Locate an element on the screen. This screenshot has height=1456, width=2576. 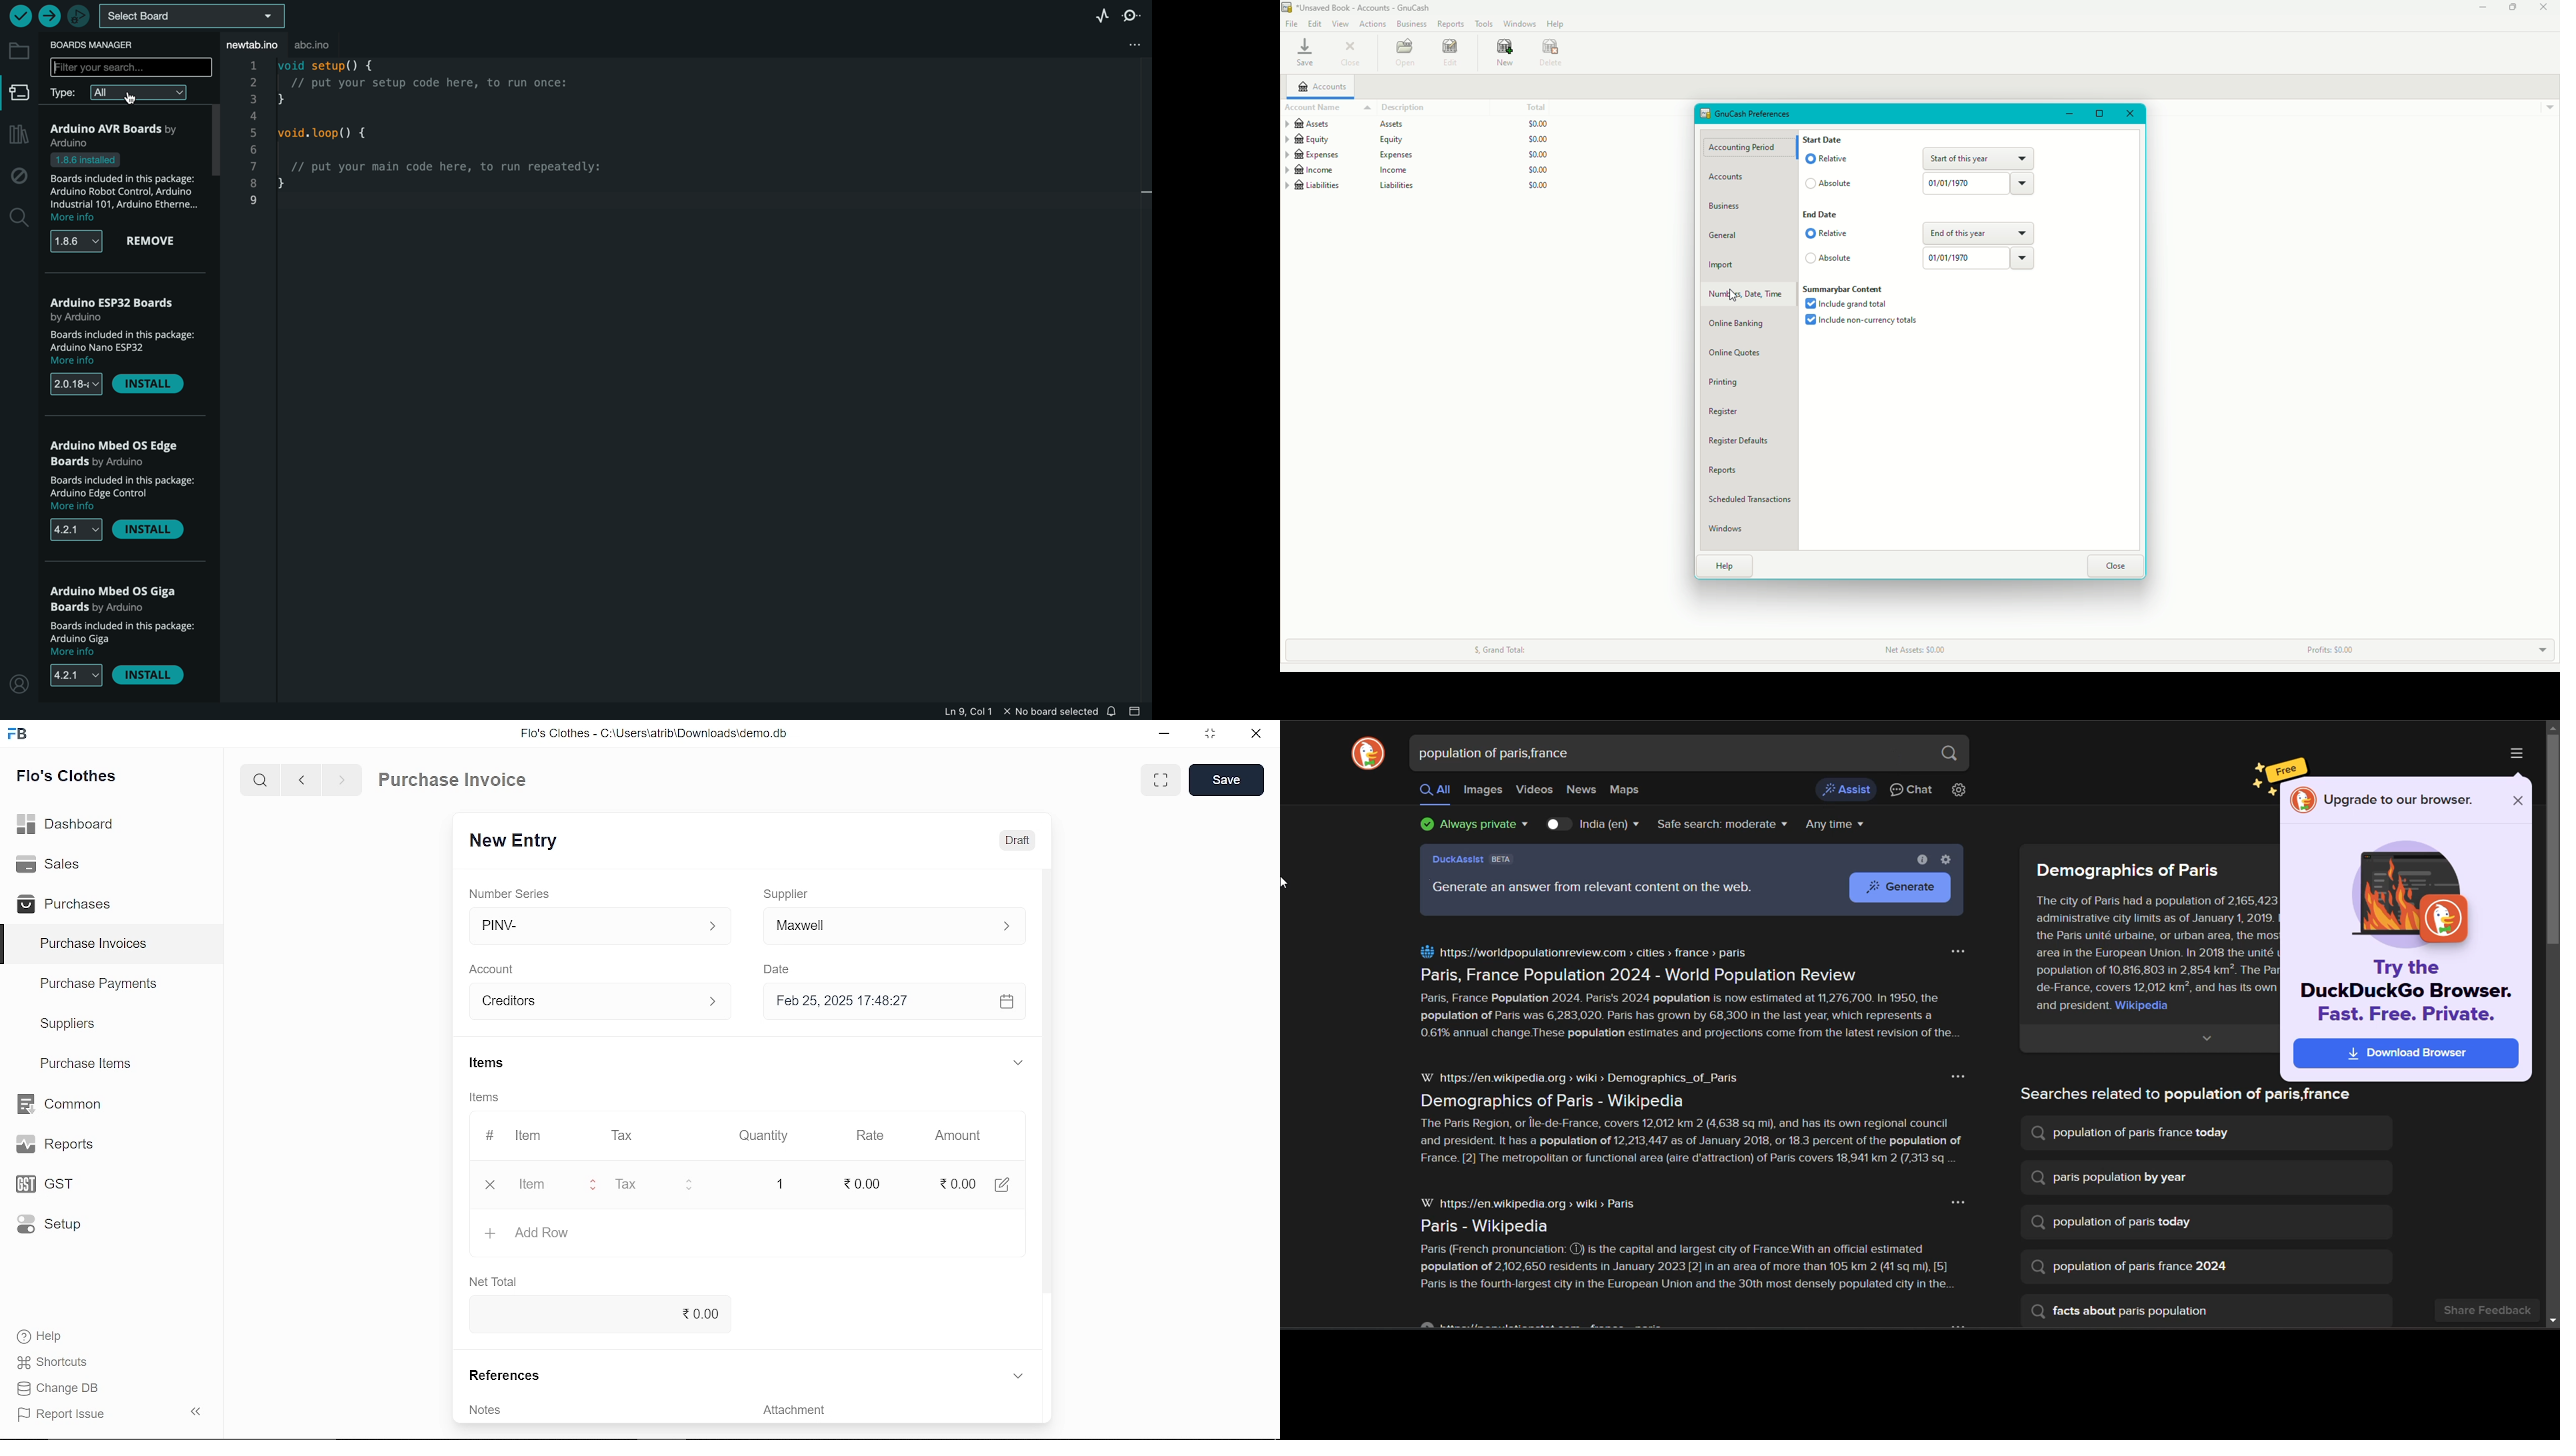
population of paris france 2024 is located at coordinates (2134, 1268).